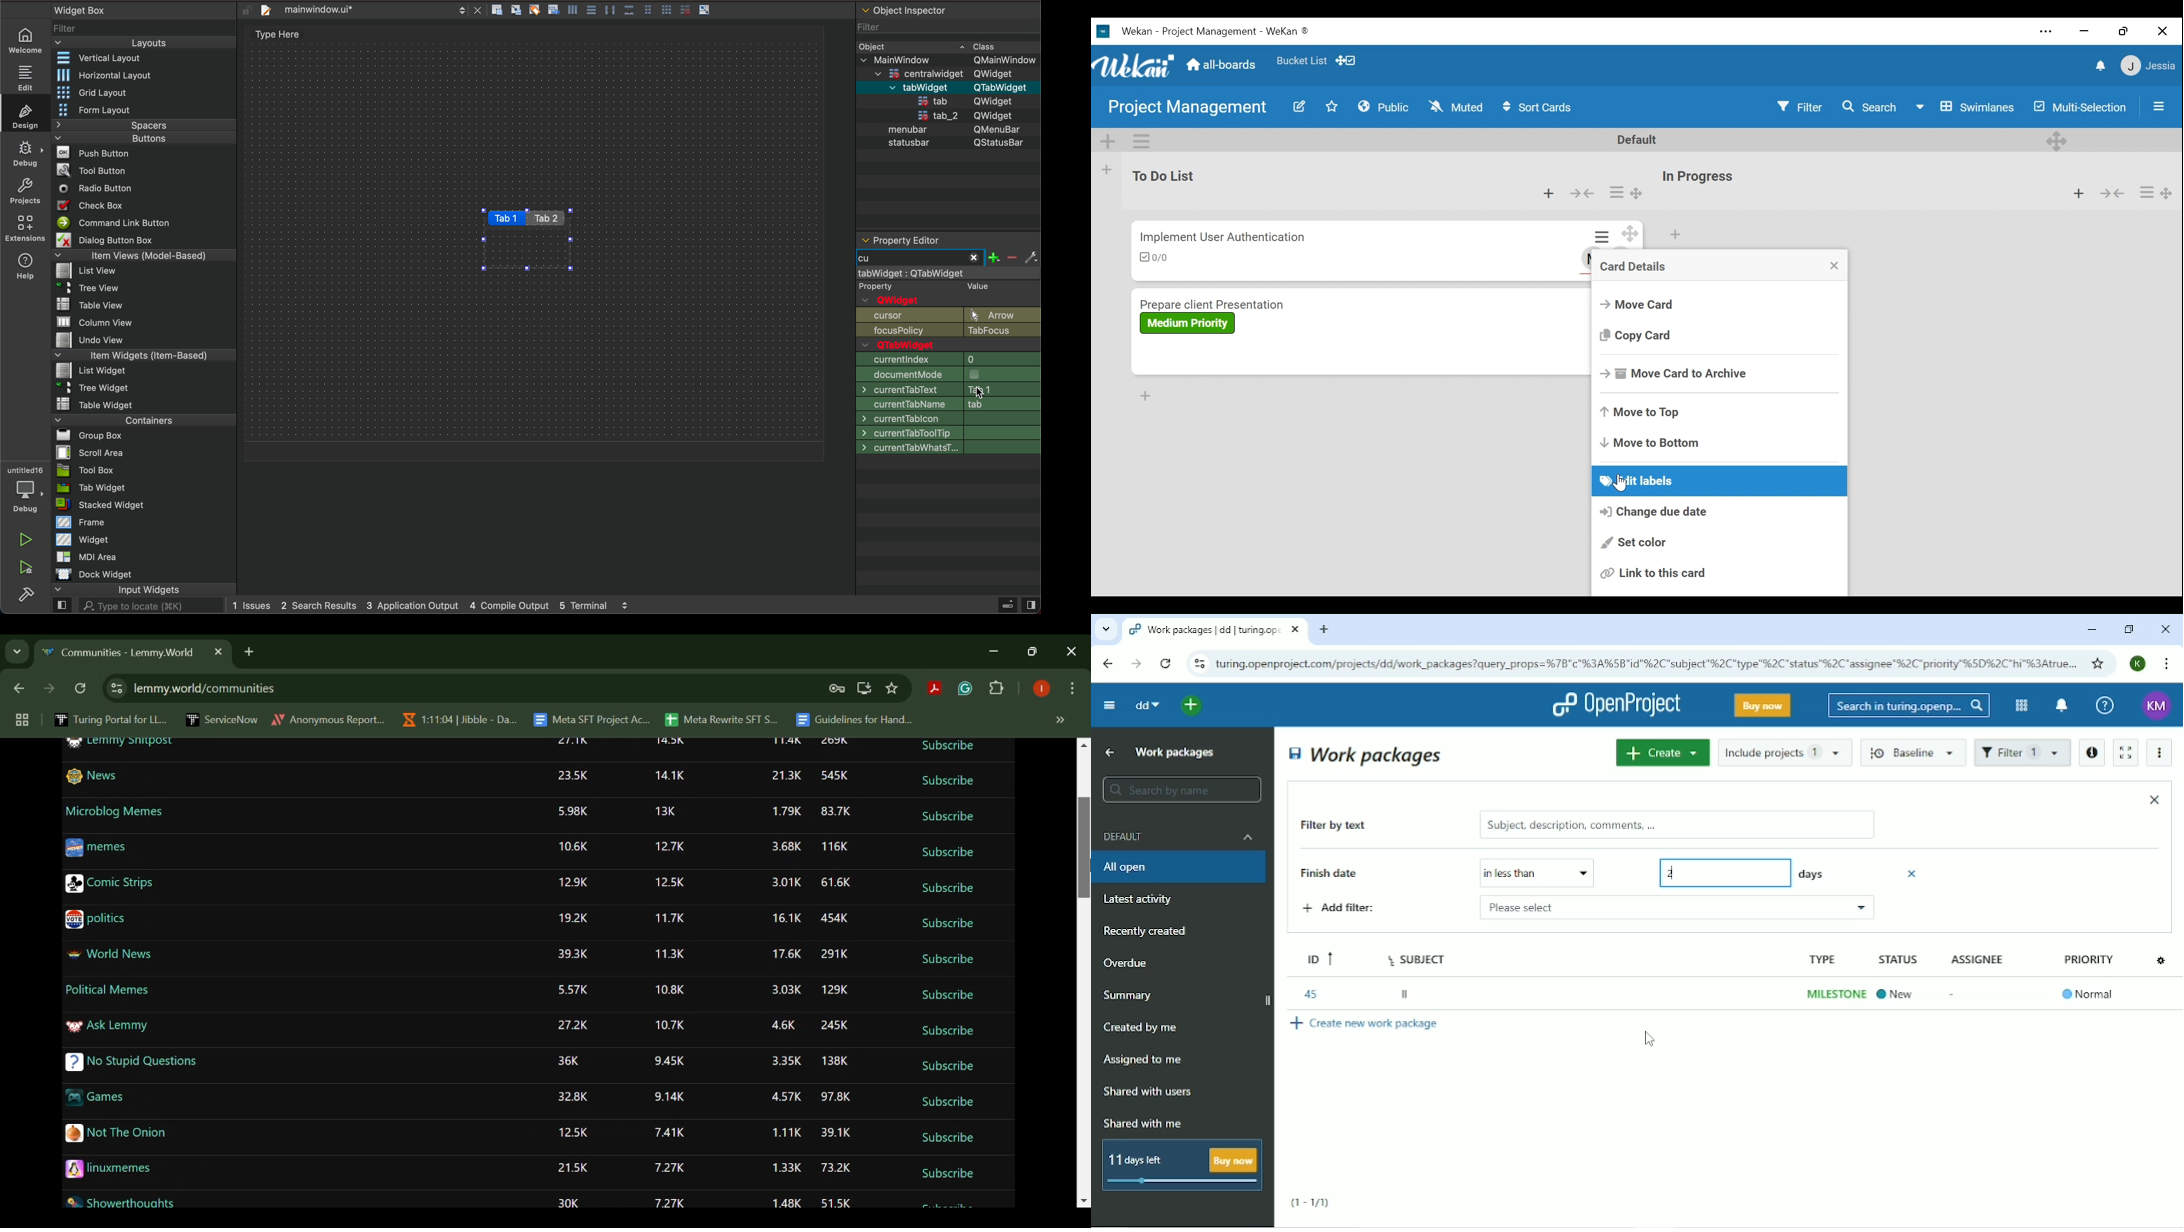  I want to click on Filter by text, so click(1348, 827).